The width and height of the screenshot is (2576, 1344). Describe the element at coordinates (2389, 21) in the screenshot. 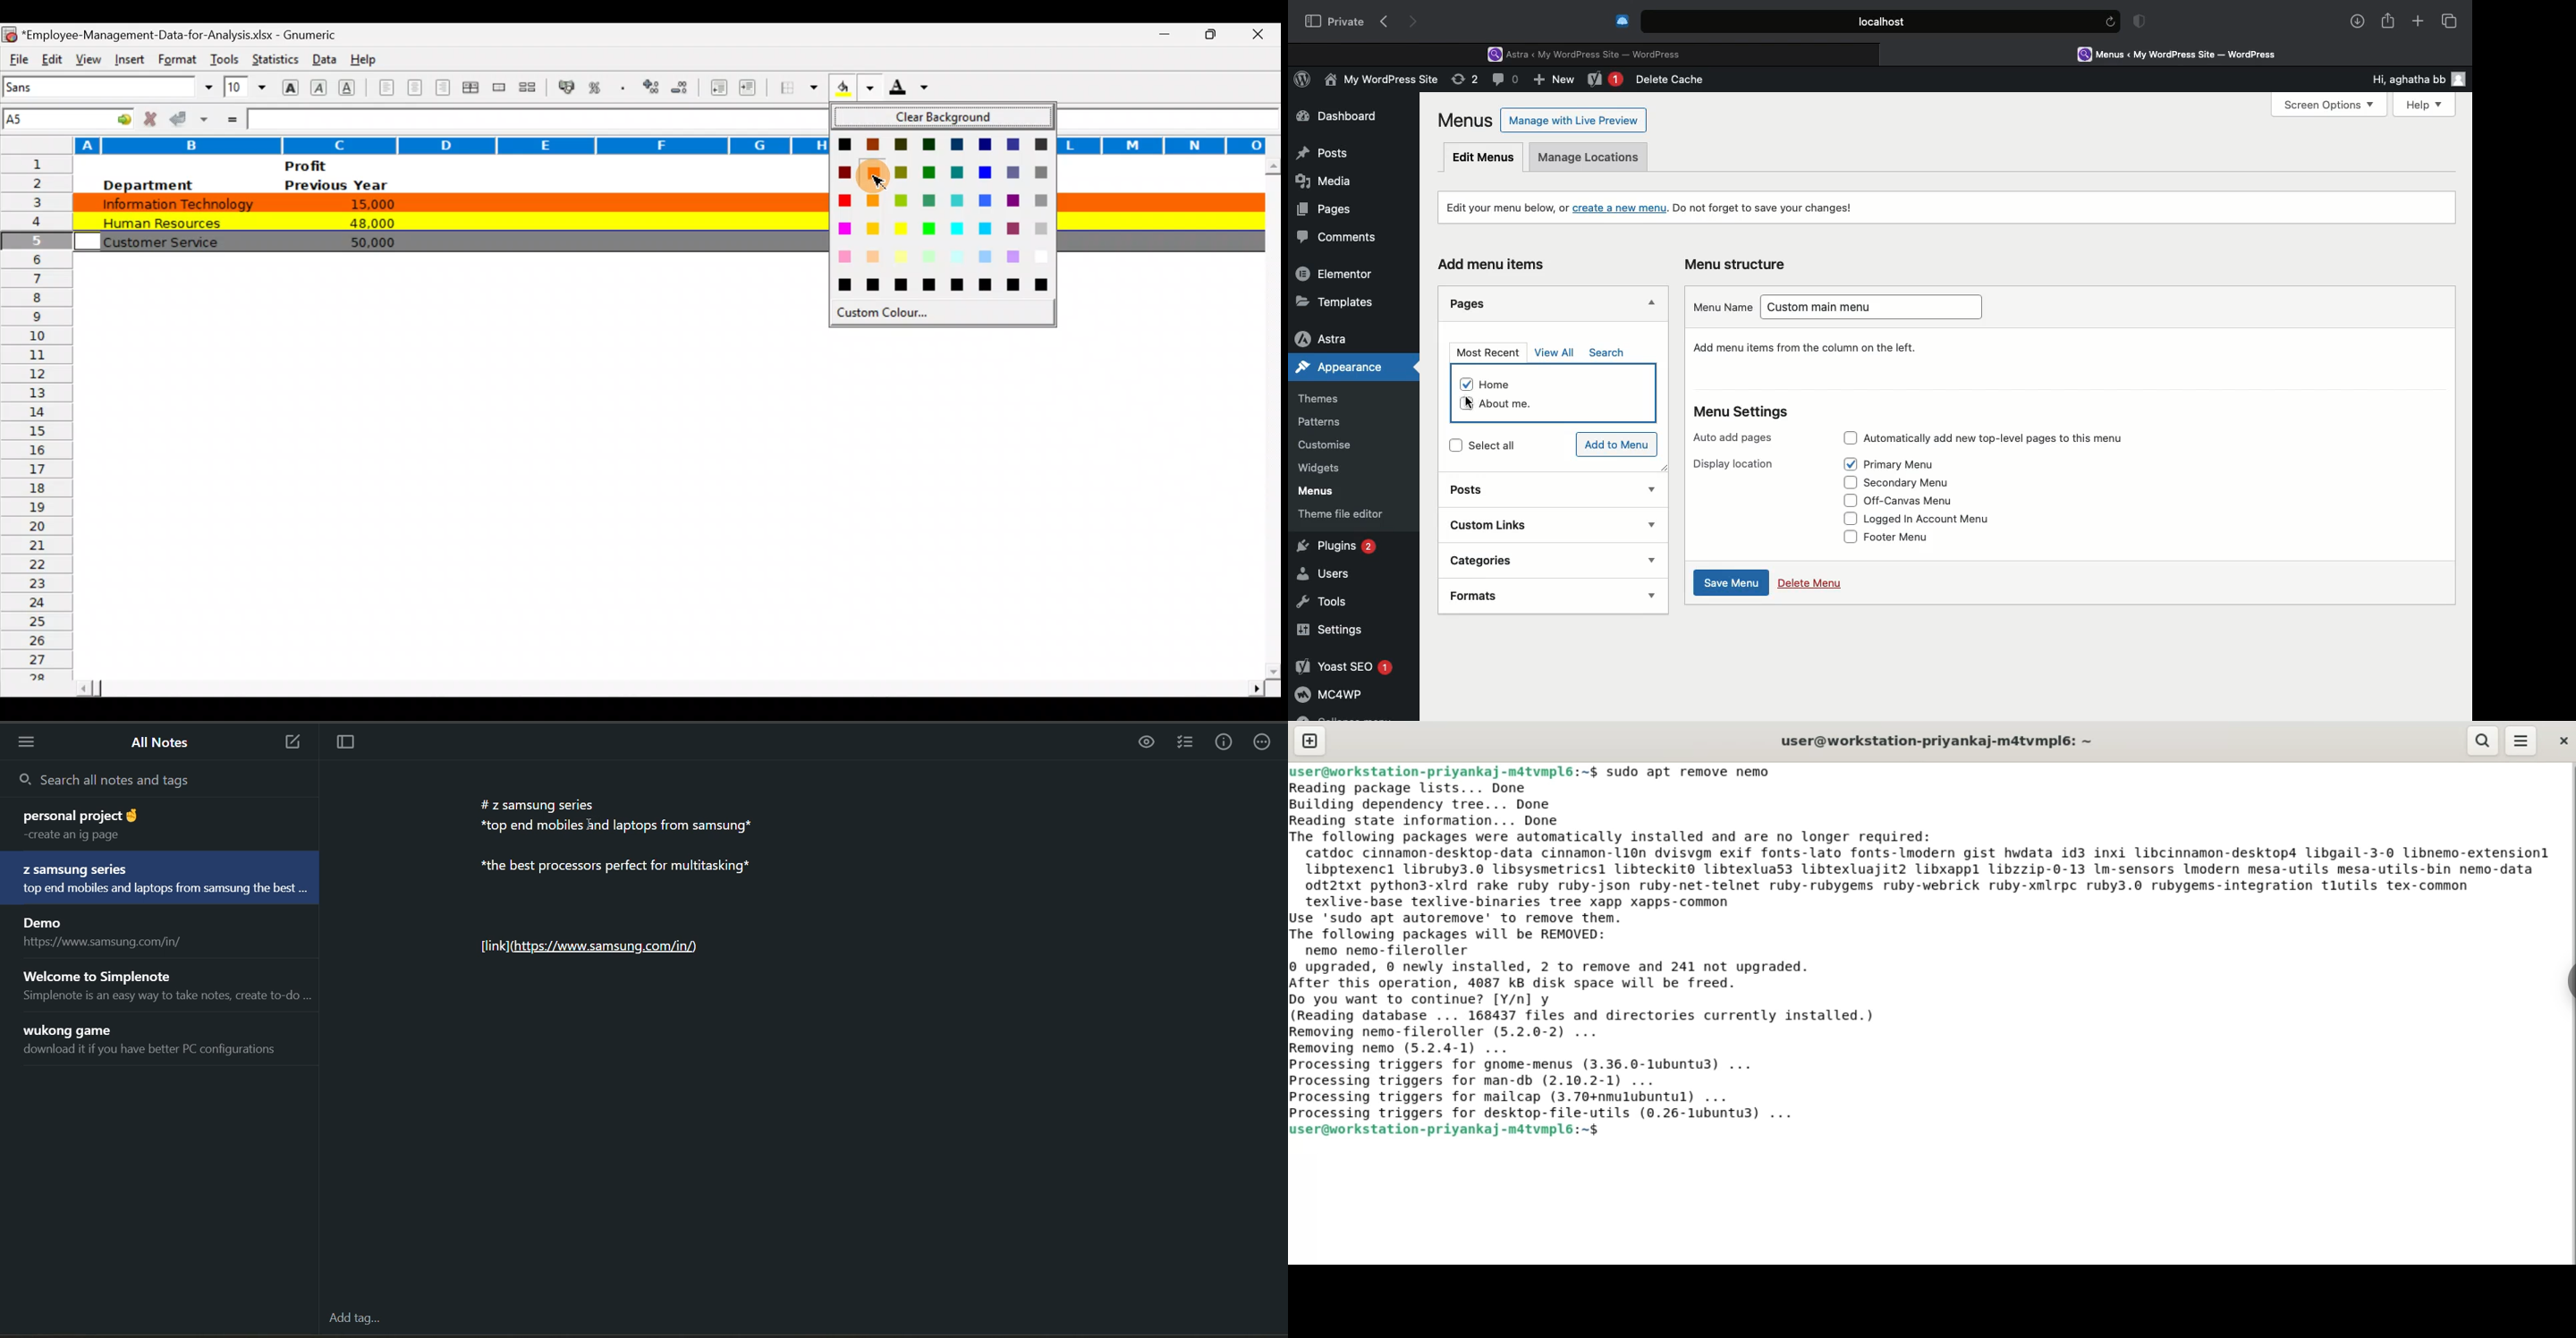

I see `Share` at that location.